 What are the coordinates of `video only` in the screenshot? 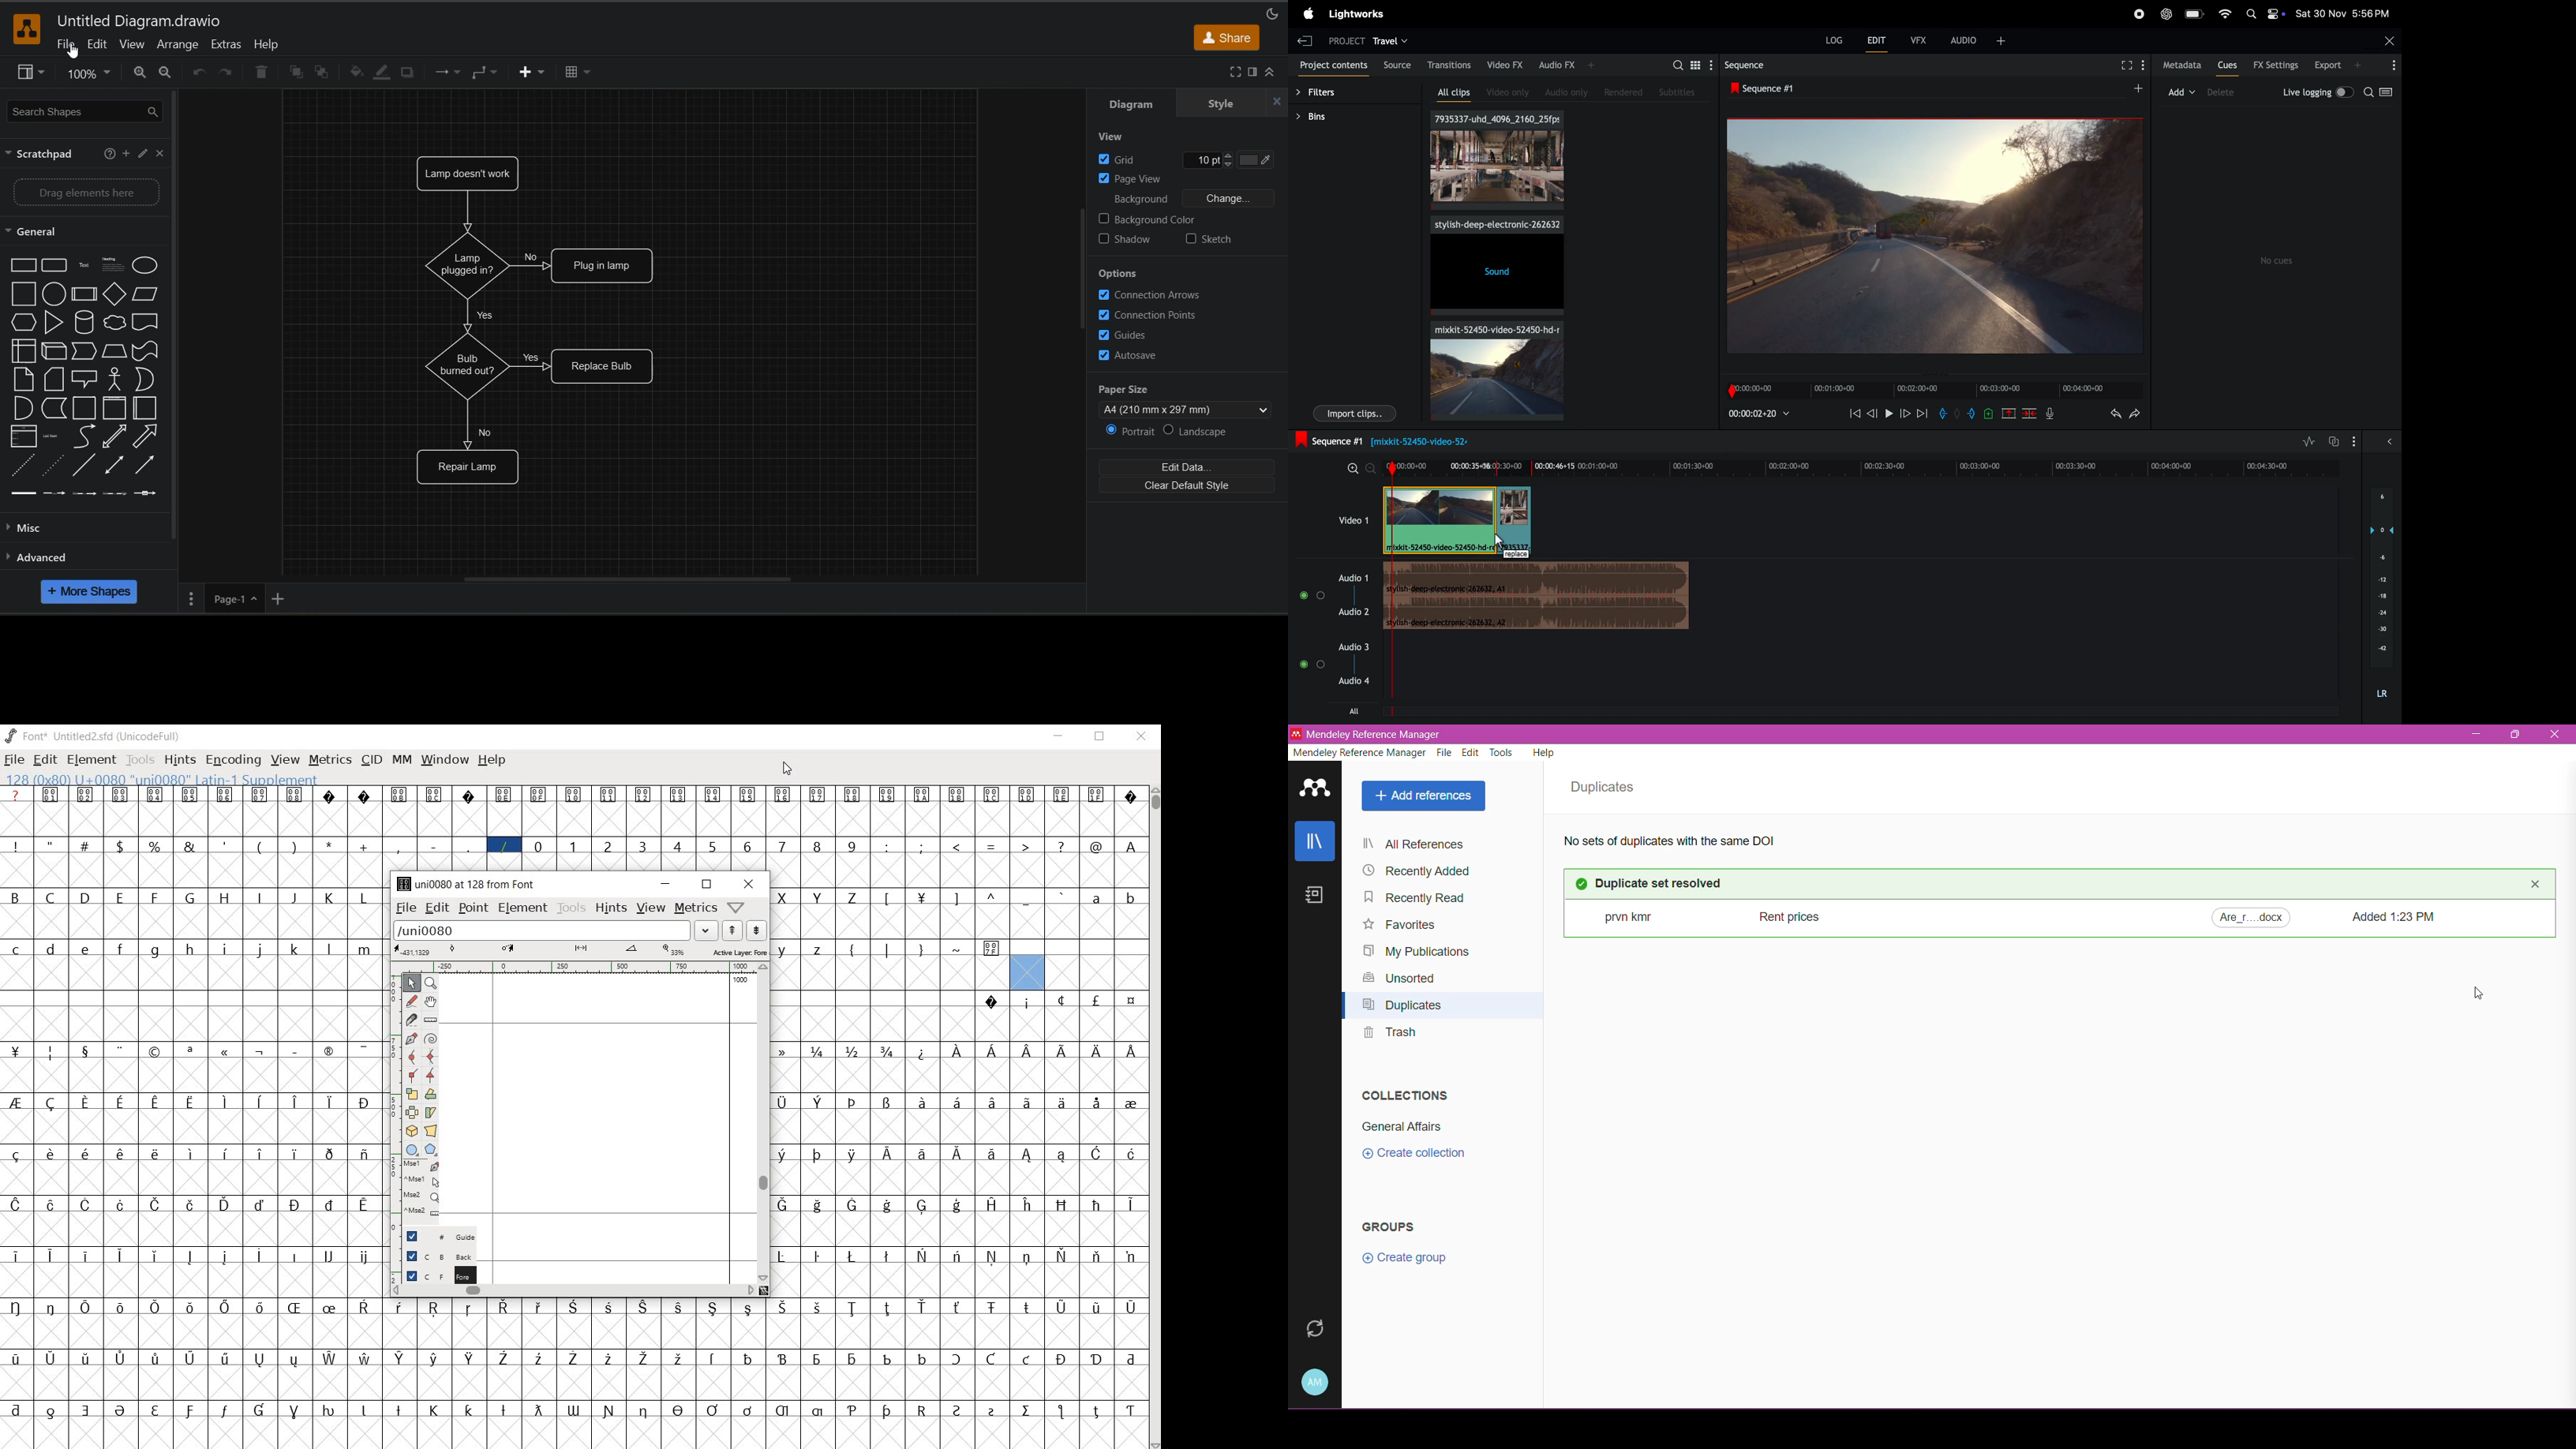 It's located at (1503, 92).